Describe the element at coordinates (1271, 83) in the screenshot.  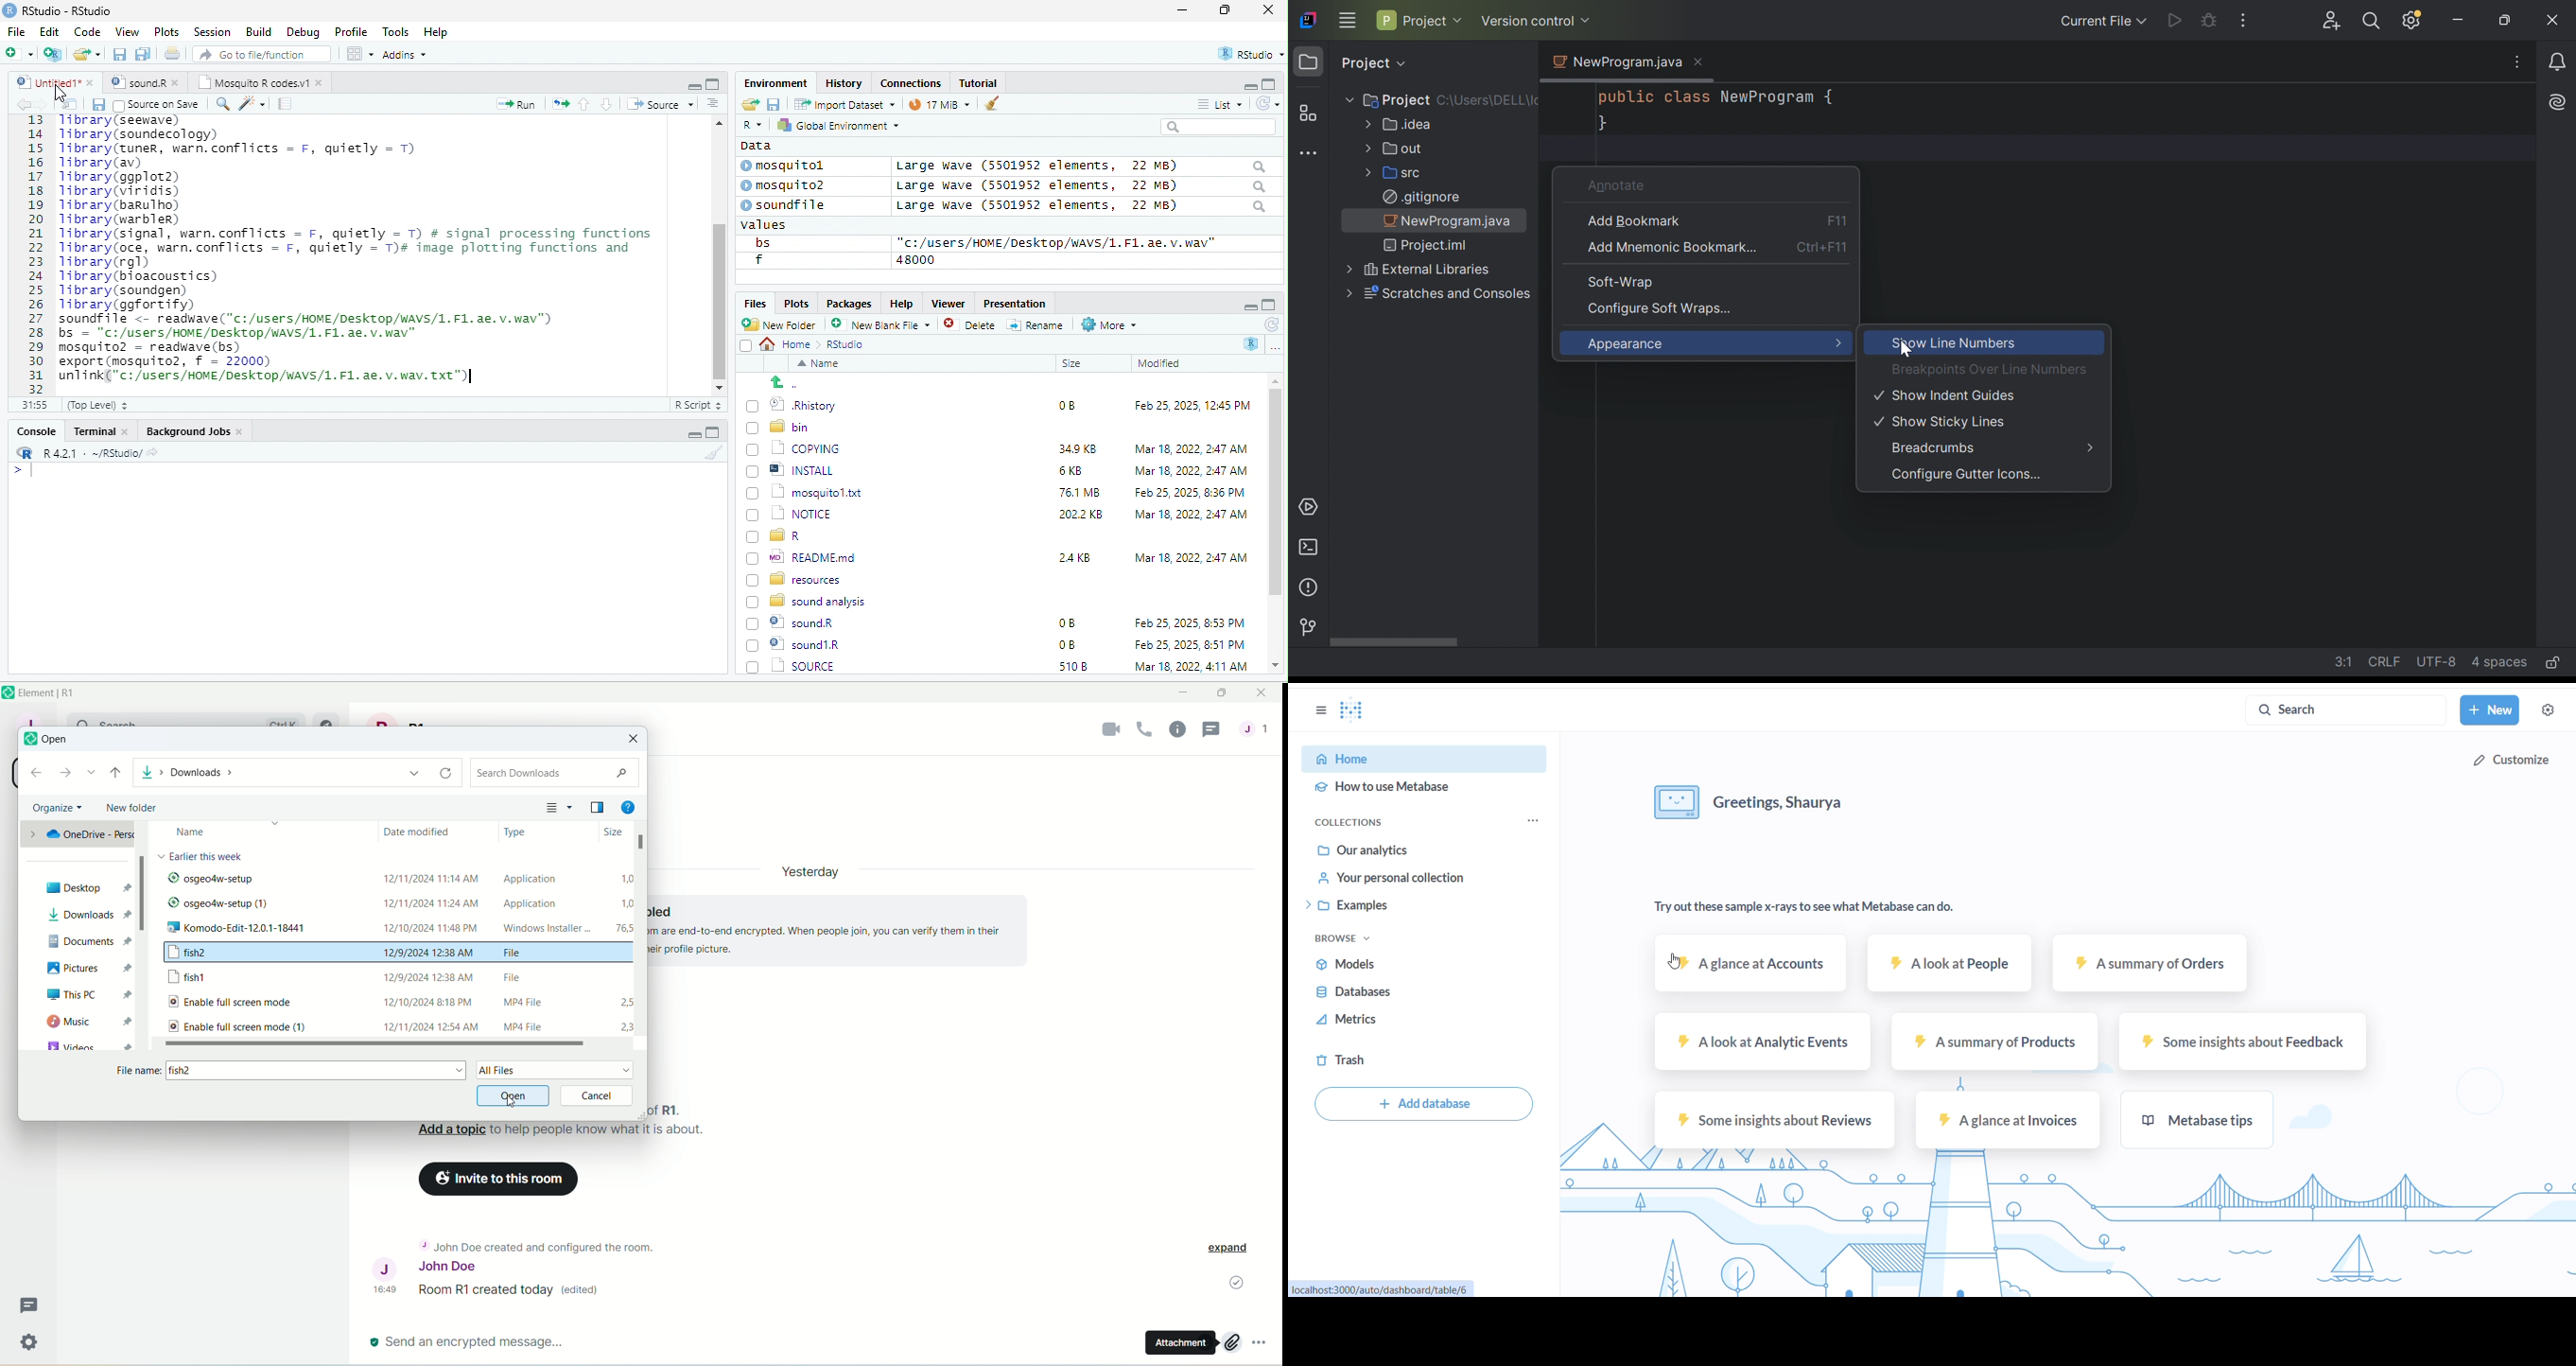
I see `maximize` at that location.